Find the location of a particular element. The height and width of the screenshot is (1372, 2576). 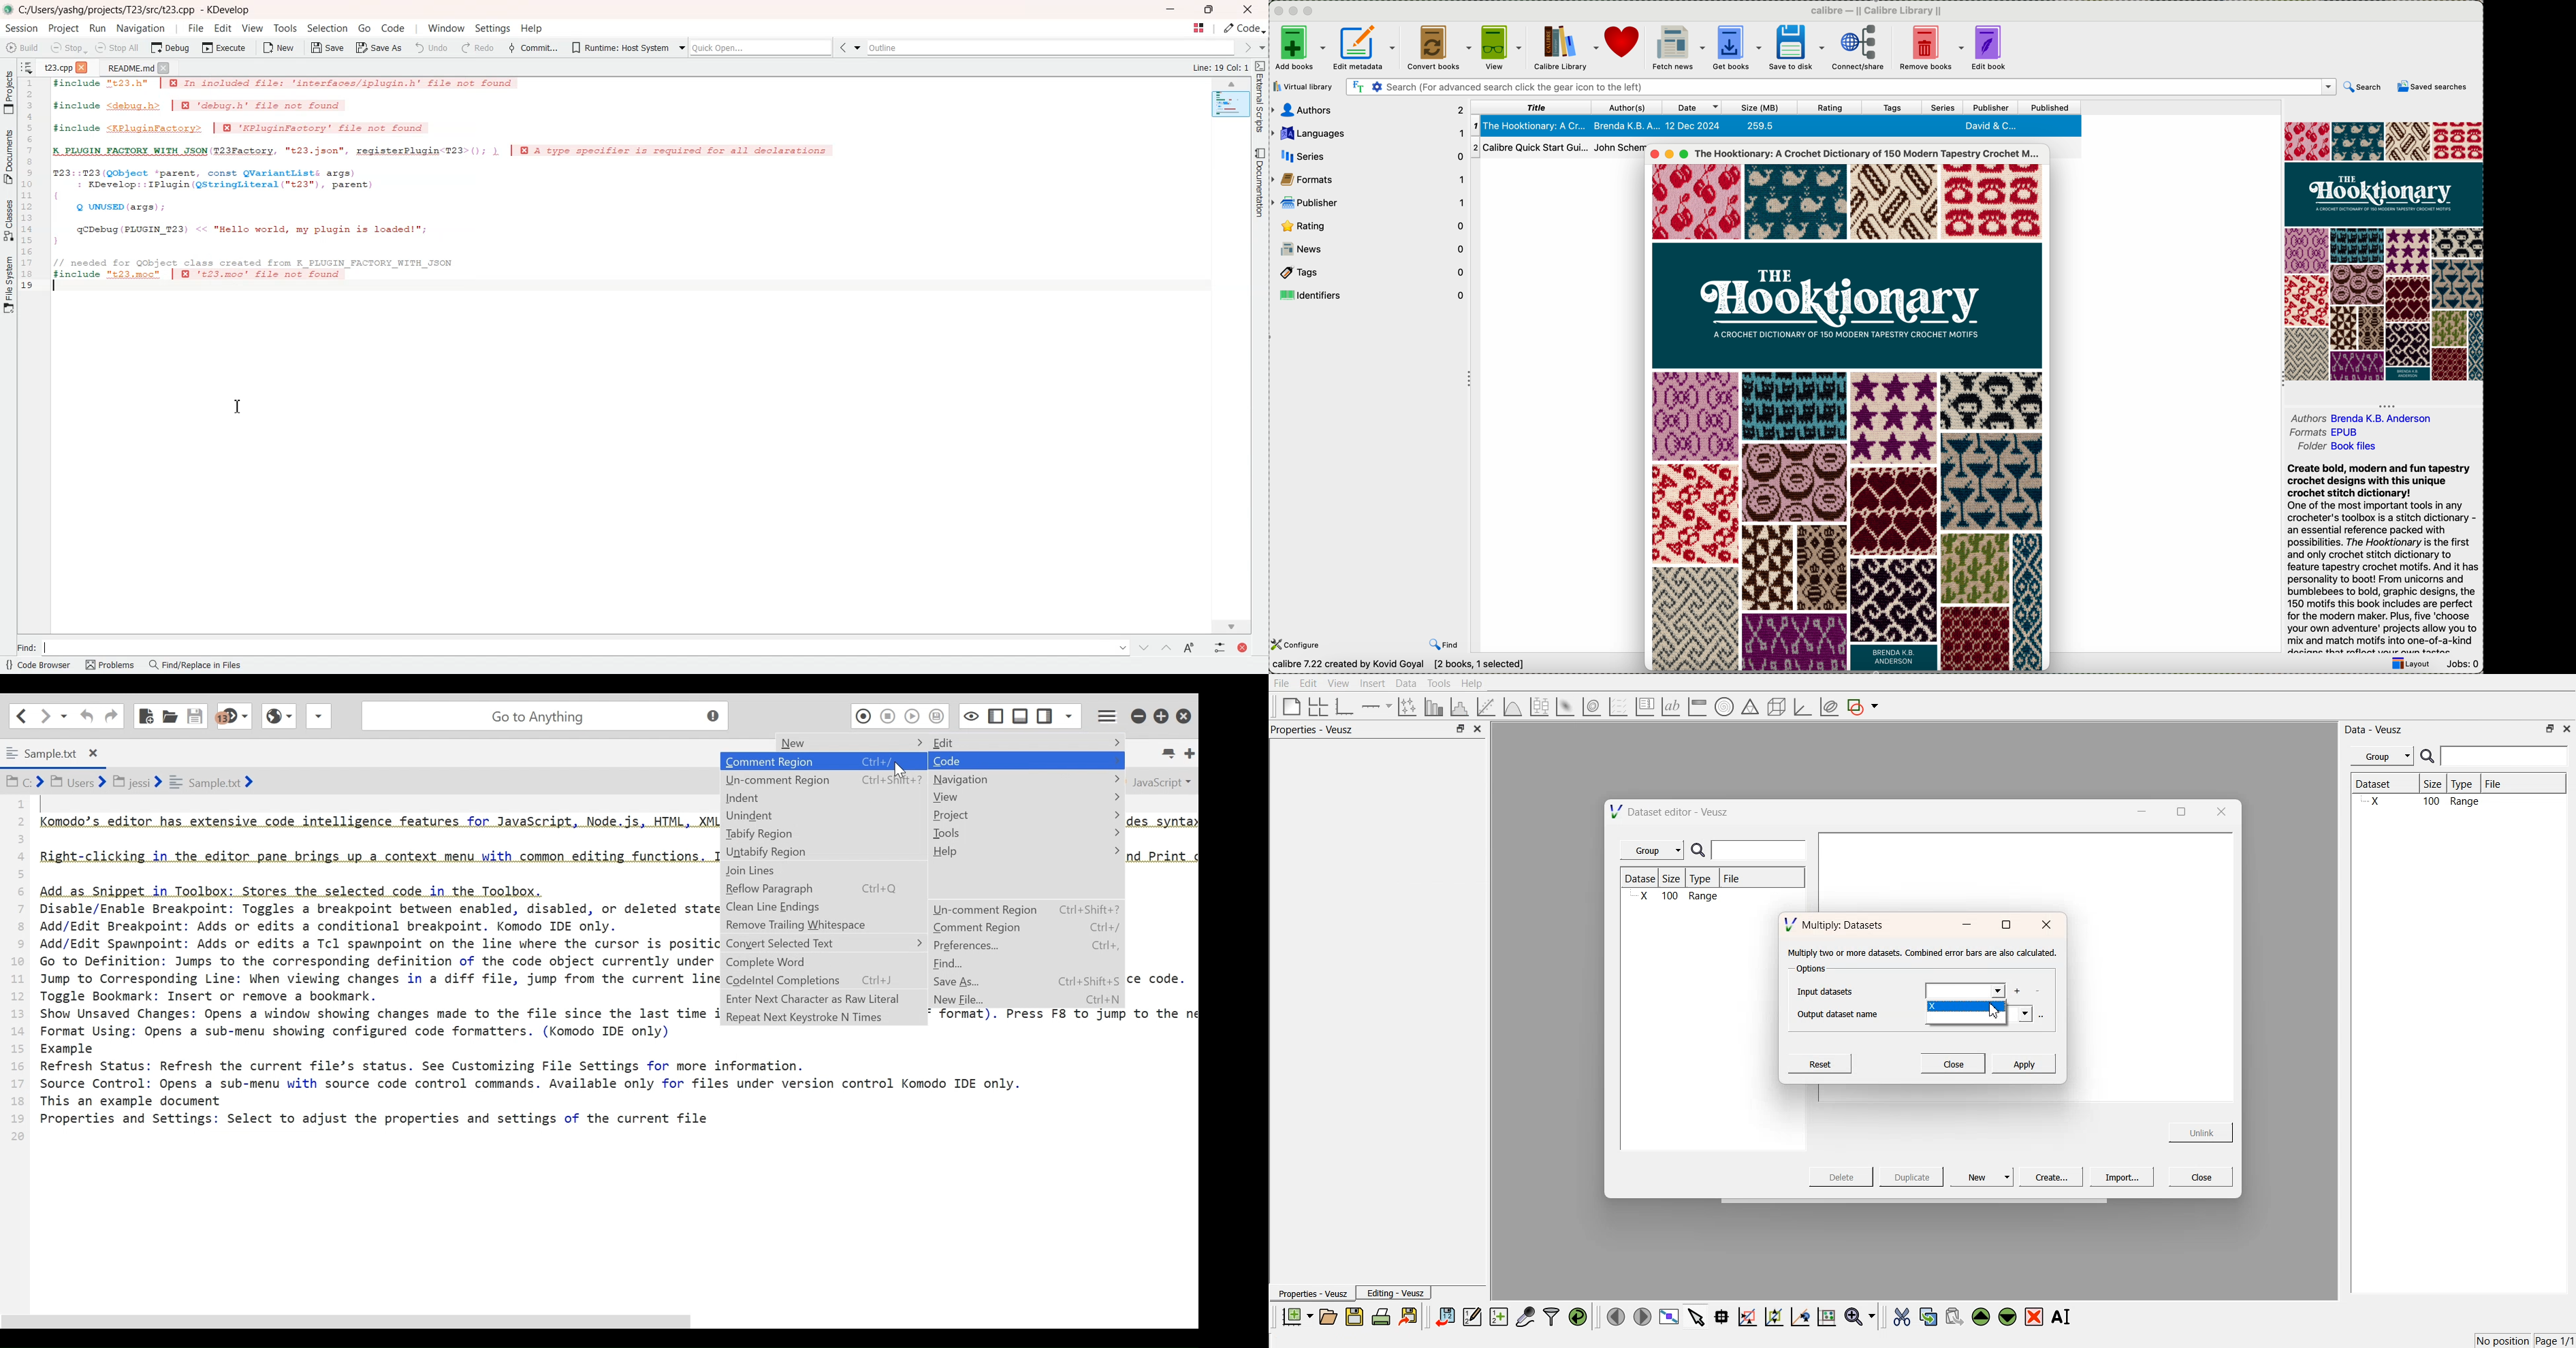

search icon is located at coordinates (1701, 851).